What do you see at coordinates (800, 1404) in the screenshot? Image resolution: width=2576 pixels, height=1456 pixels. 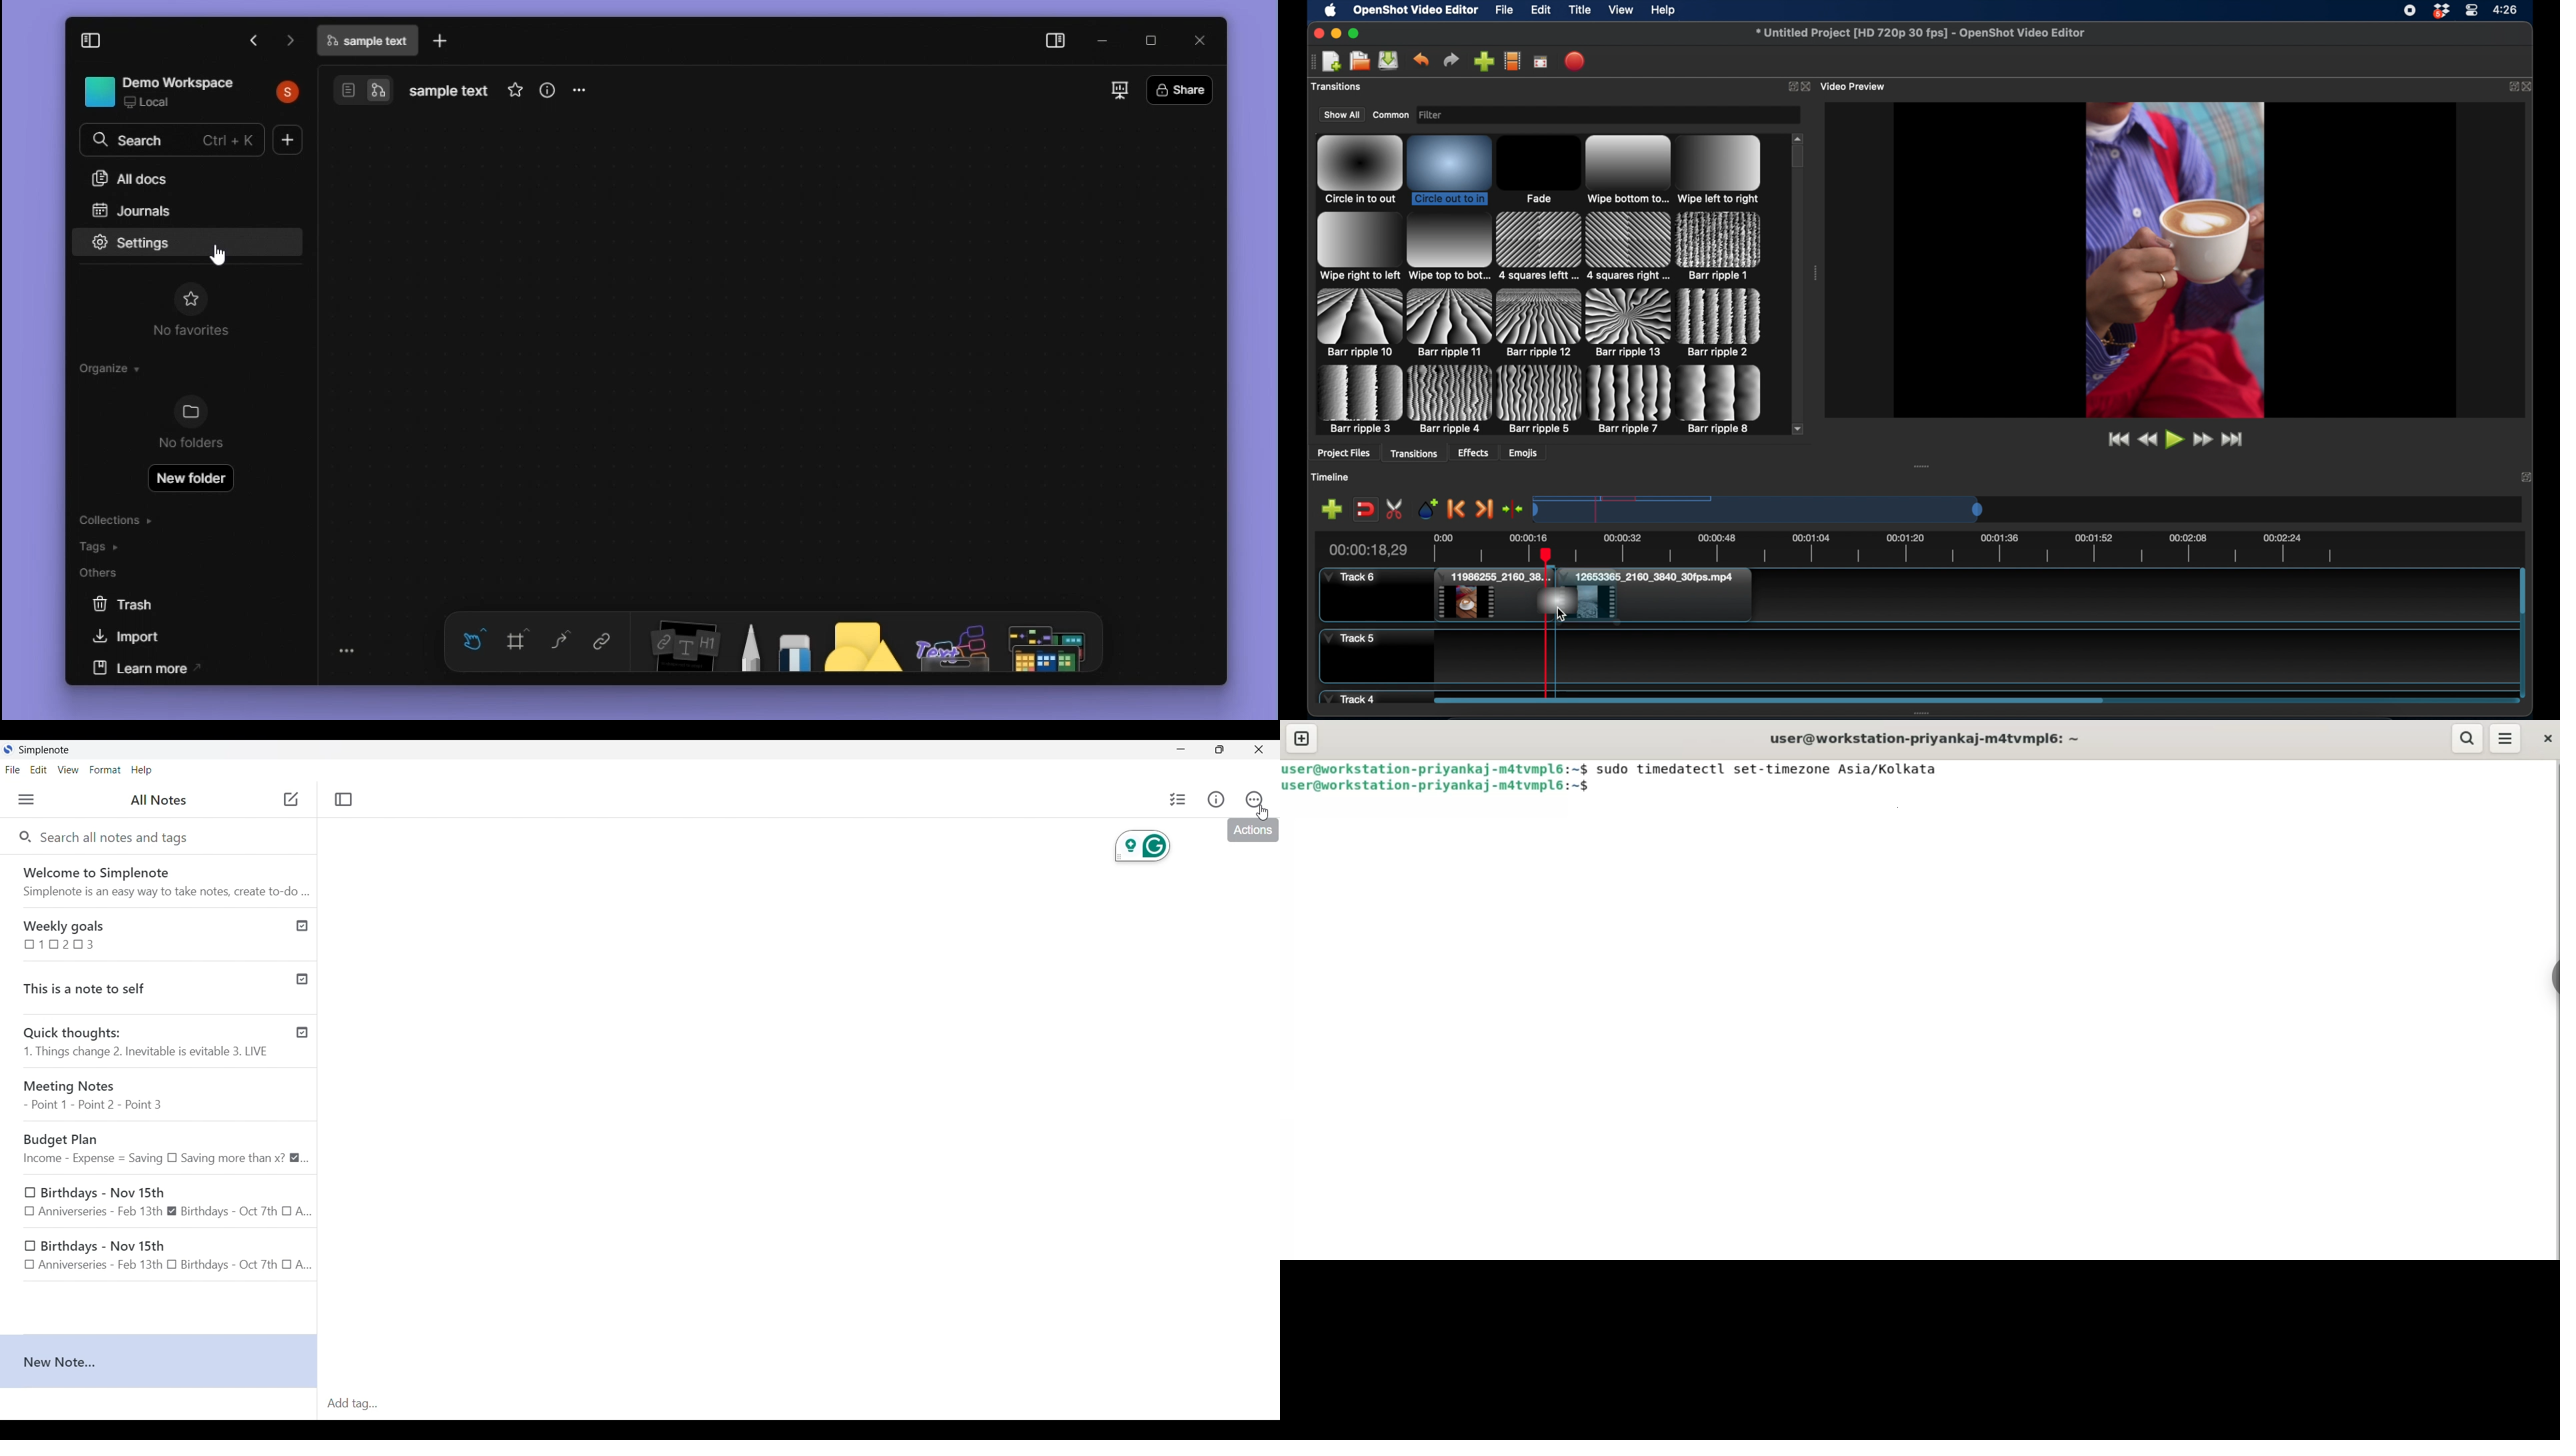 I see `Click to type in tag` at bounding box center [800, 1404].